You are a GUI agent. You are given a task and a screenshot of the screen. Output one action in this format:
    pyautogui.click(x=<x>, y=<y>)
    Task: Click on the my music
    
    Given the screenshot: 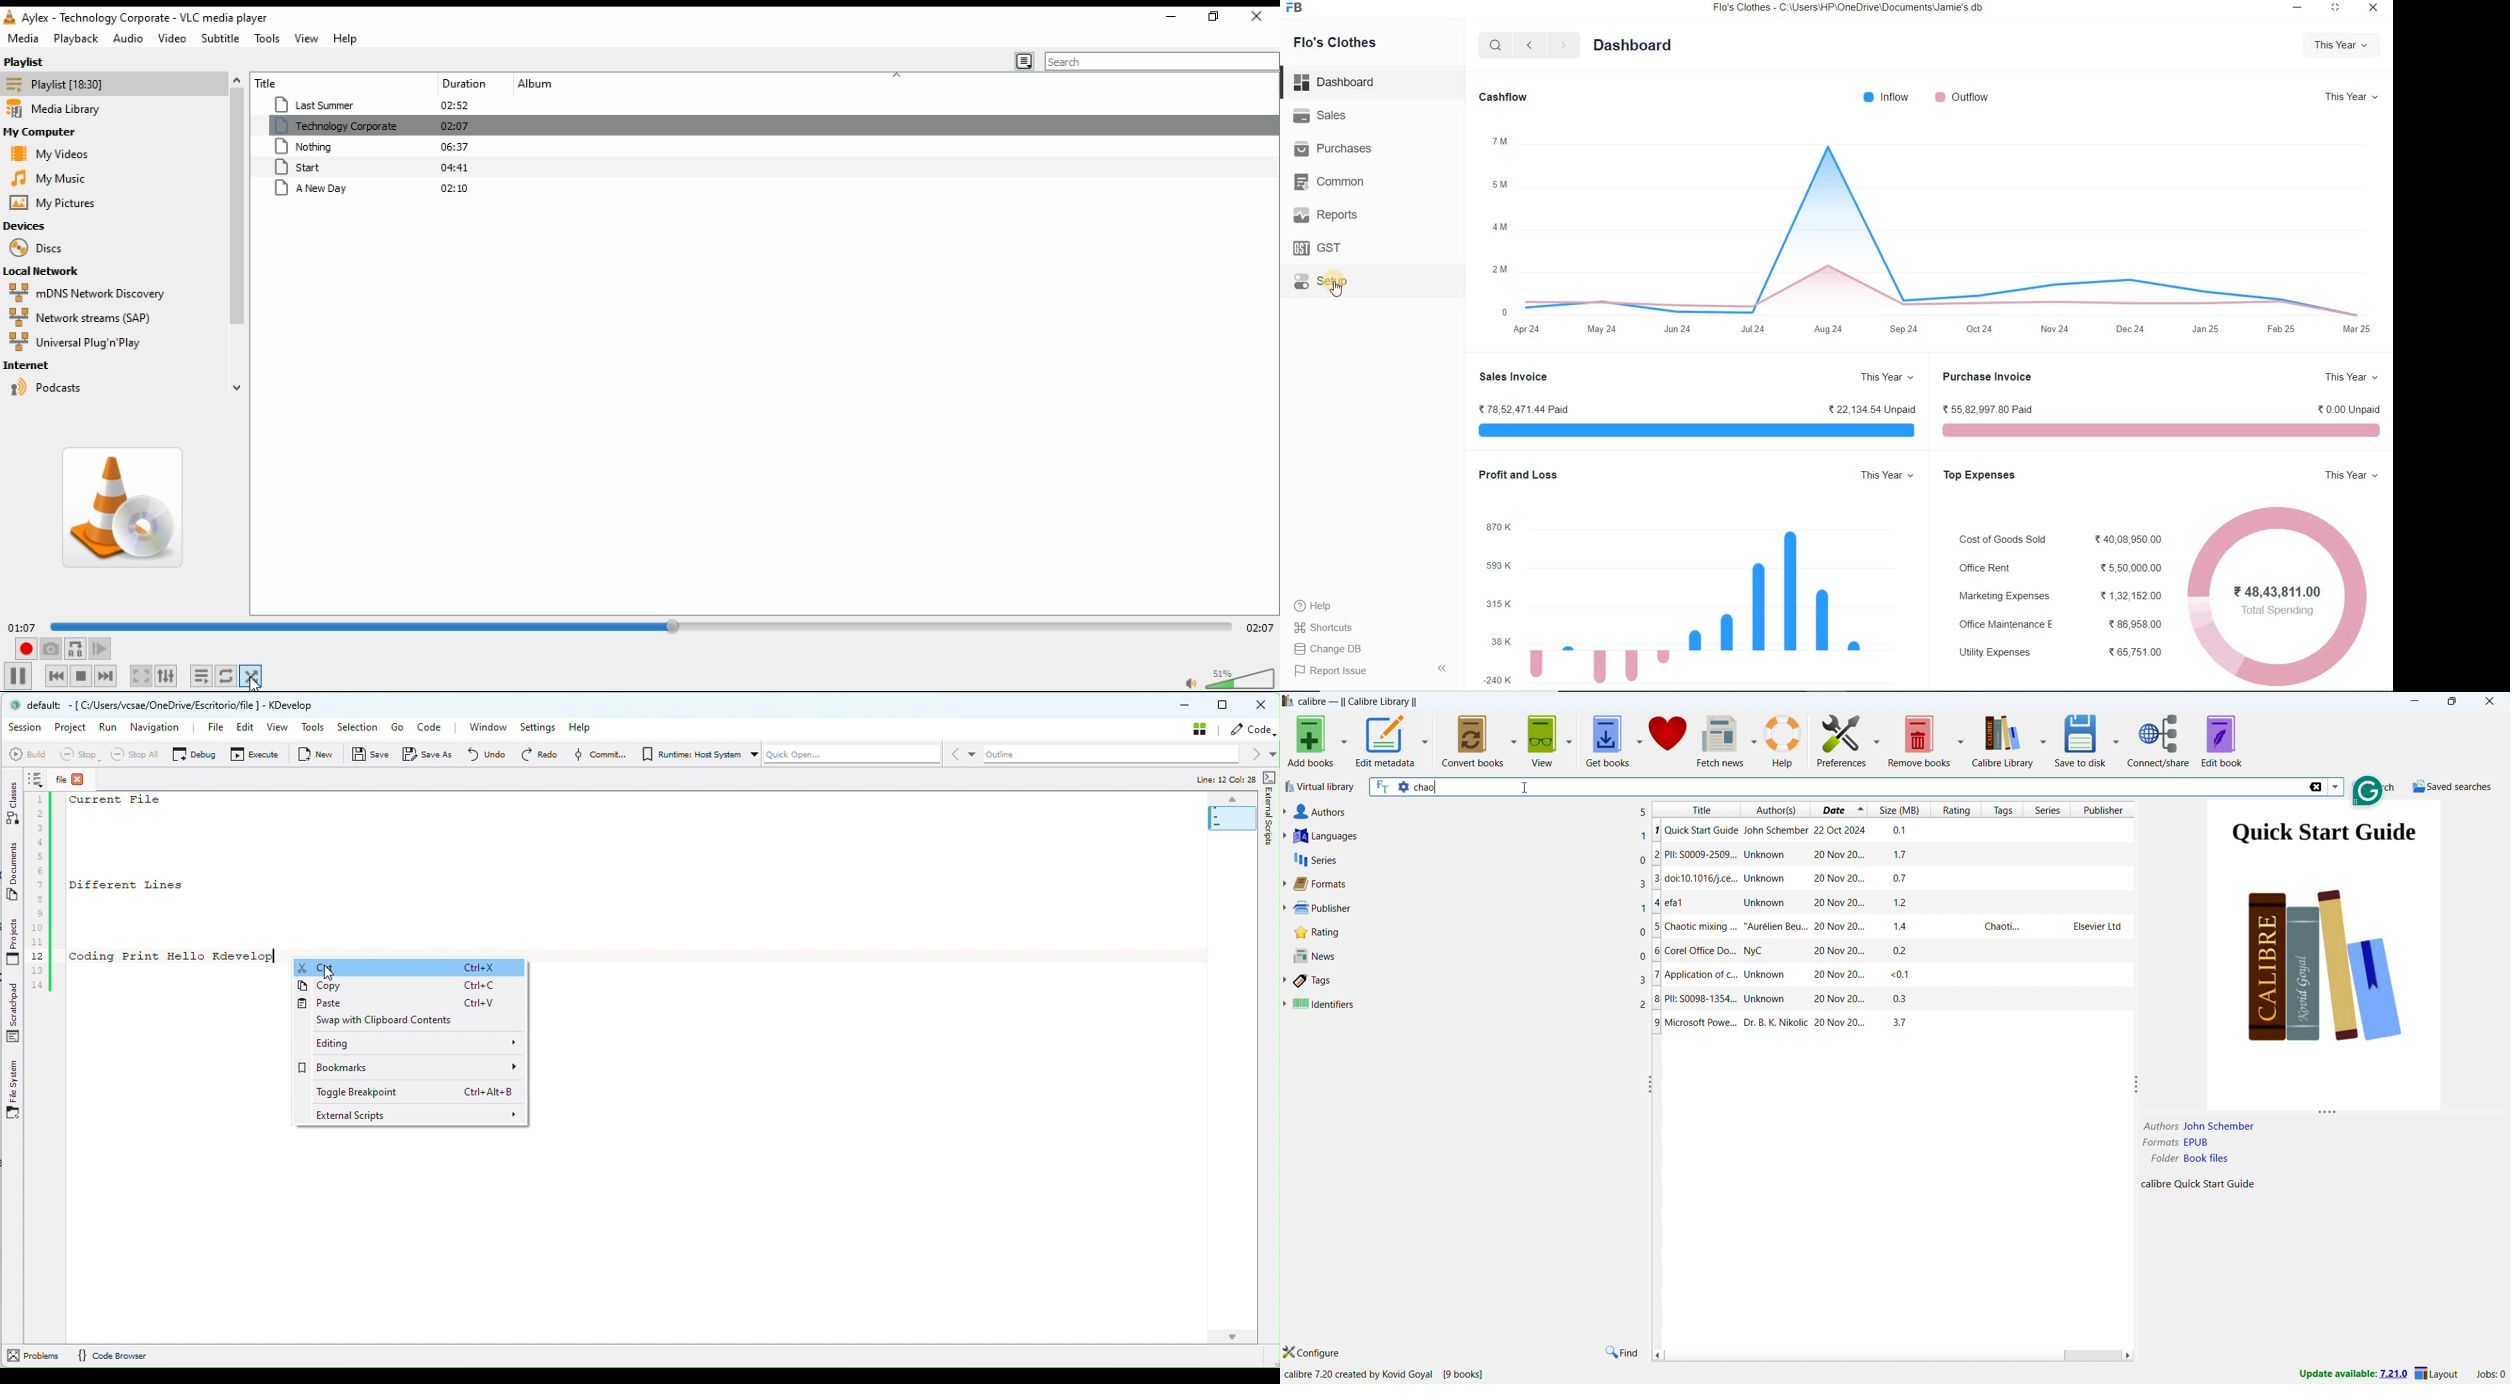 What is the action you would take?
    pyautogui.click(x=50, y=176)
    